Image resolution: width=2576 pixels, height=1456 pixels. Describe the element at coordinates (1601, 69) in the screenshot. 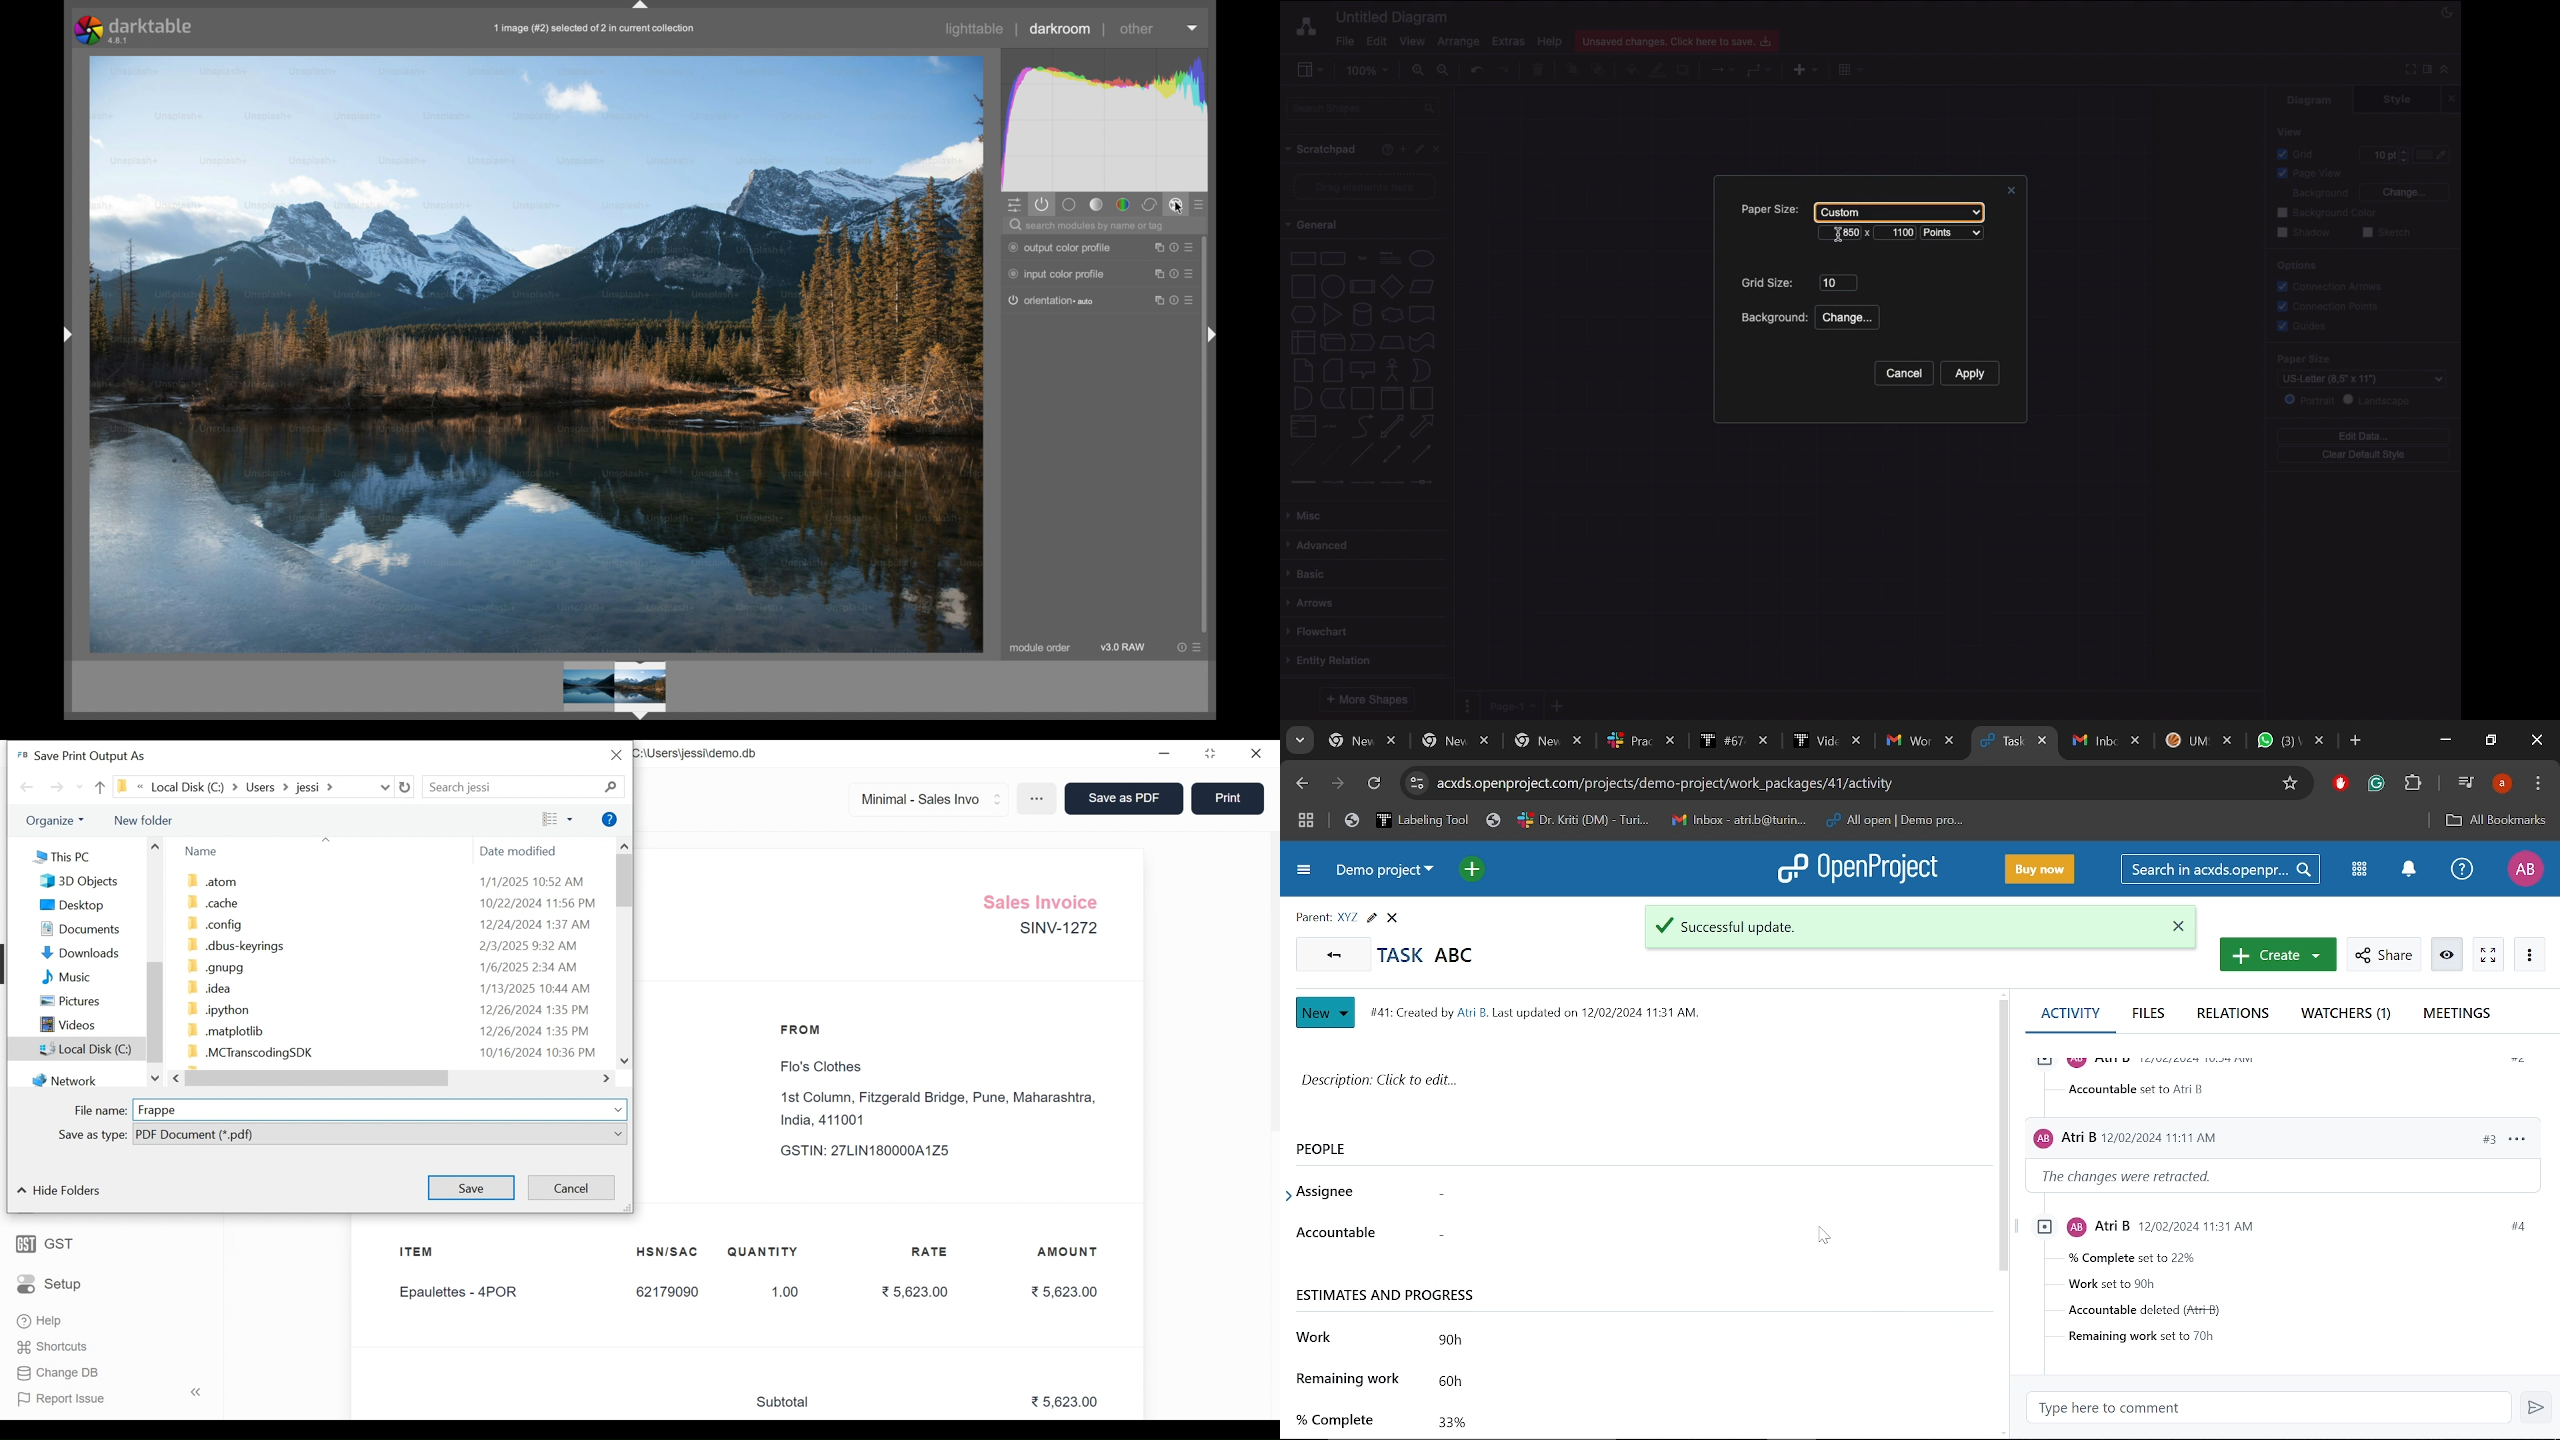

I see `To back` at that location.